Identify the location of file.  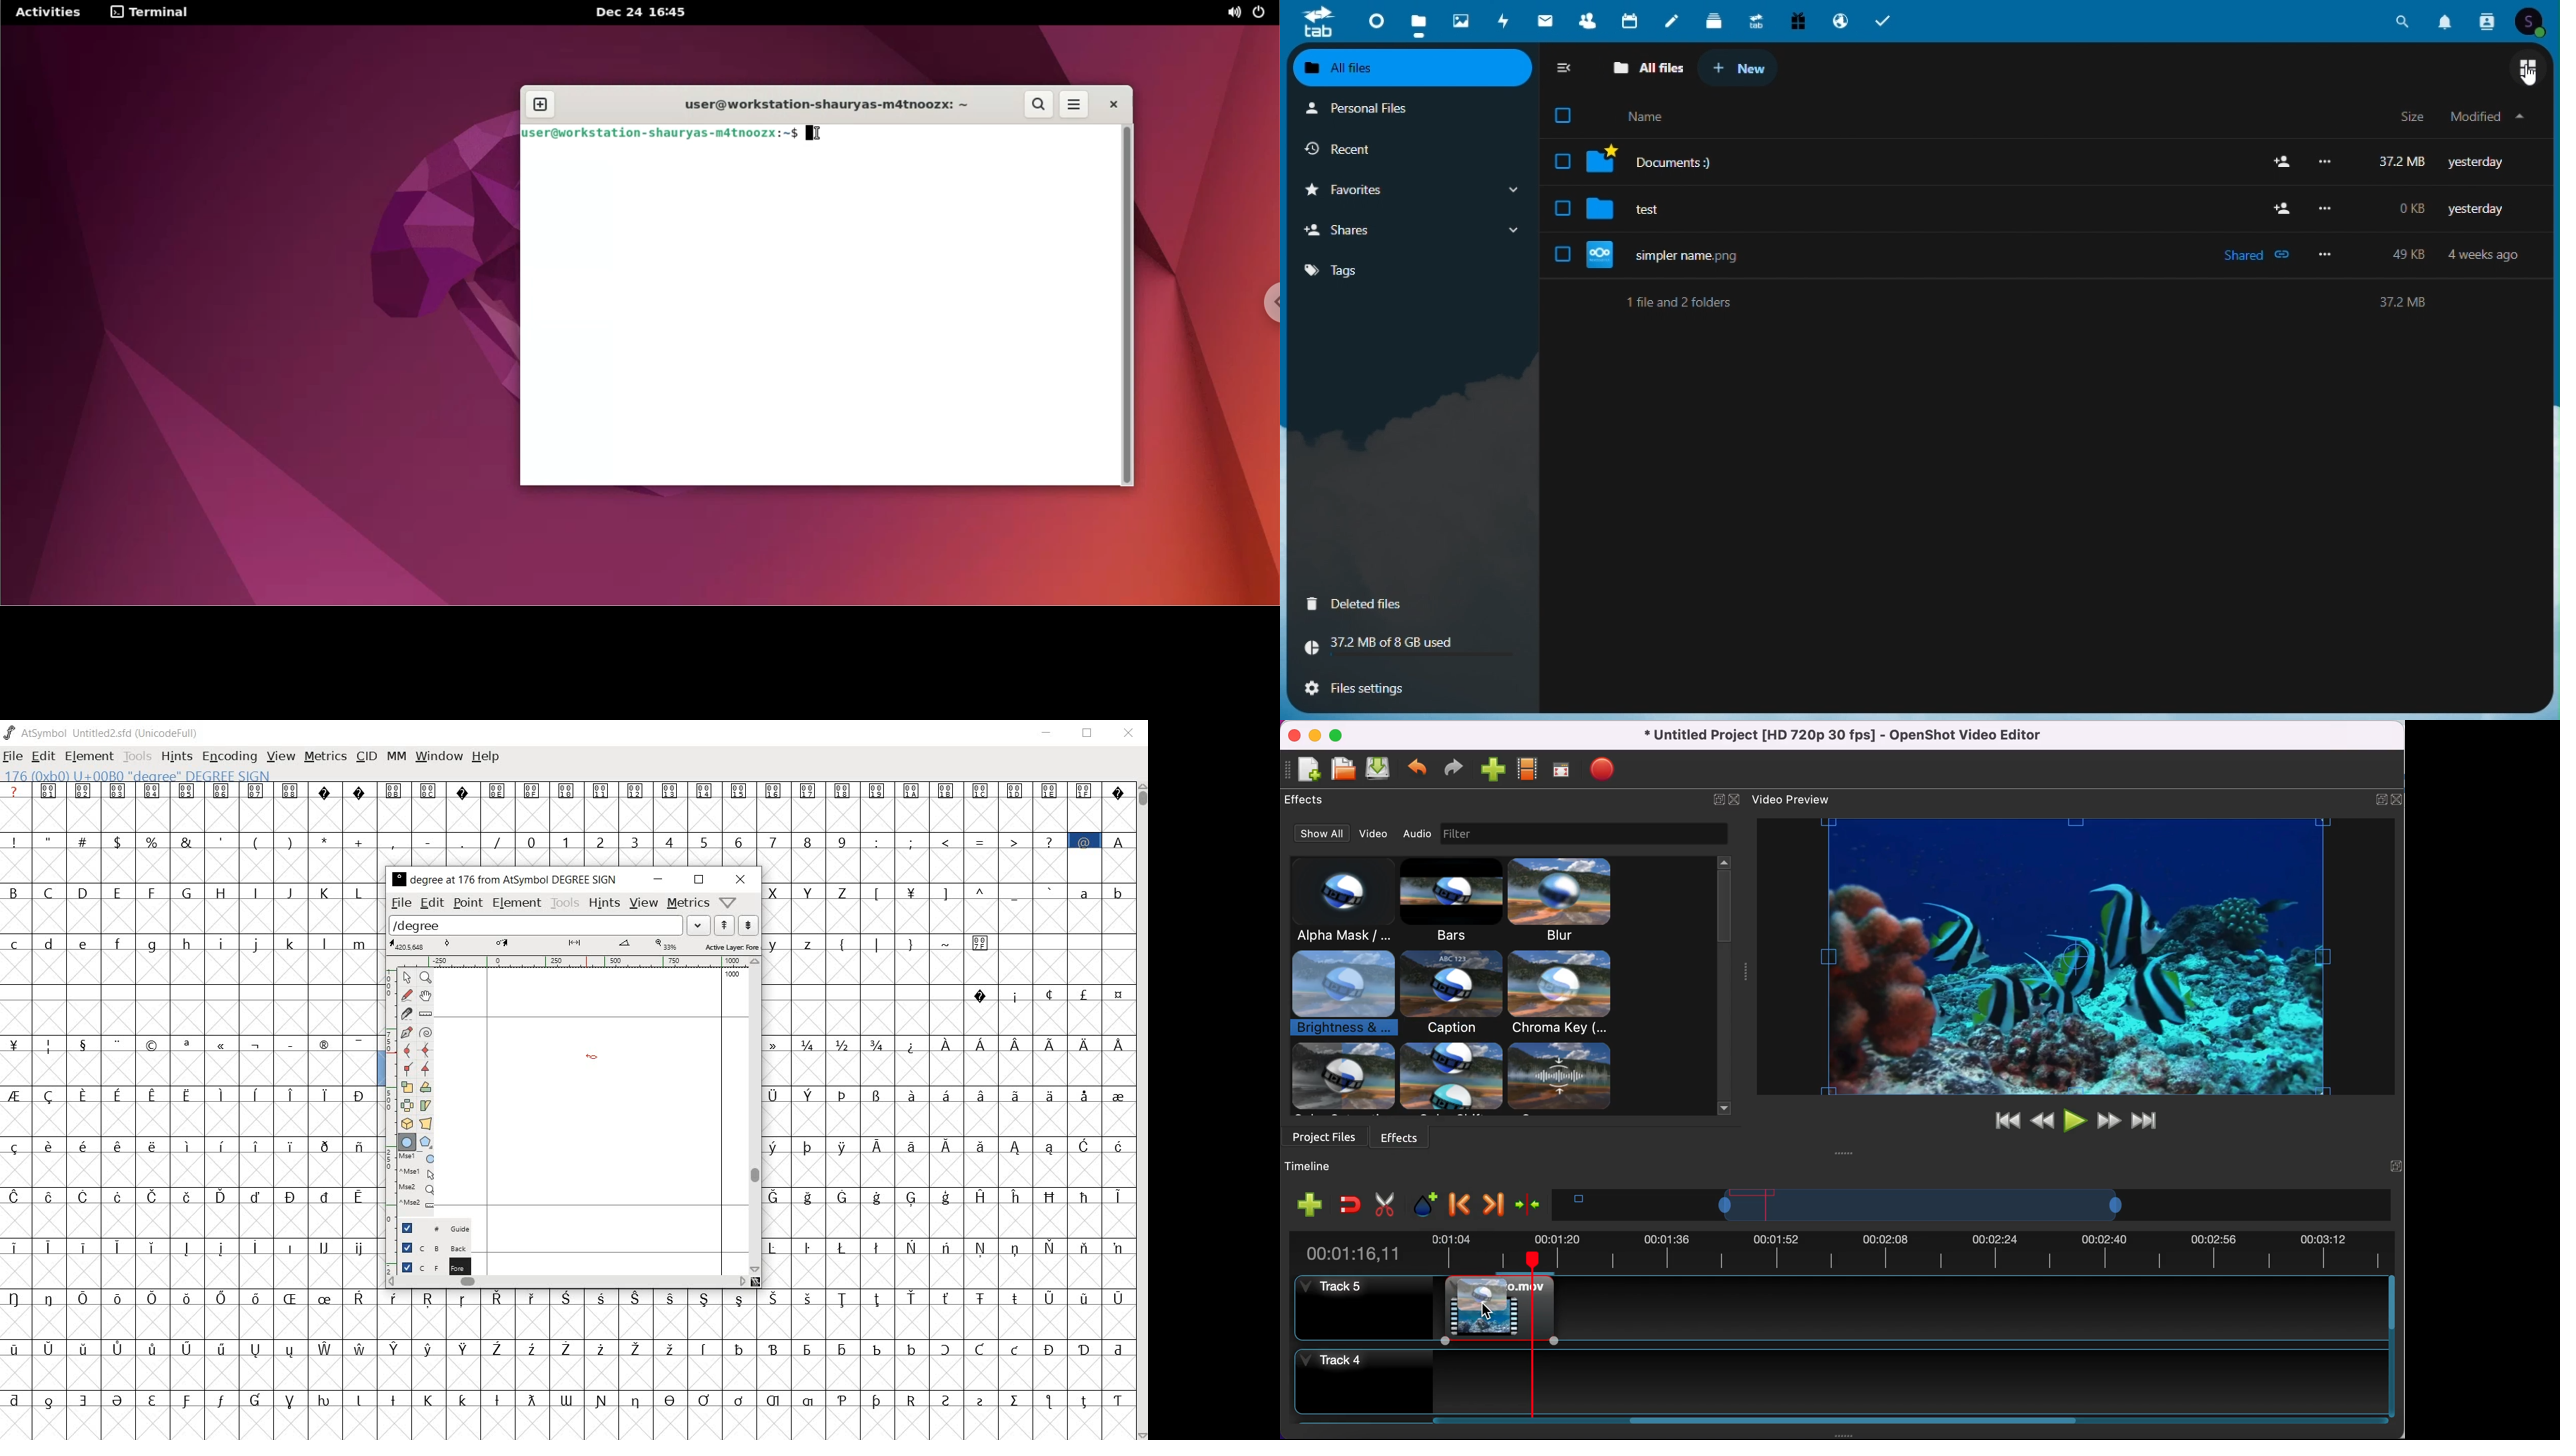
(13, 757).